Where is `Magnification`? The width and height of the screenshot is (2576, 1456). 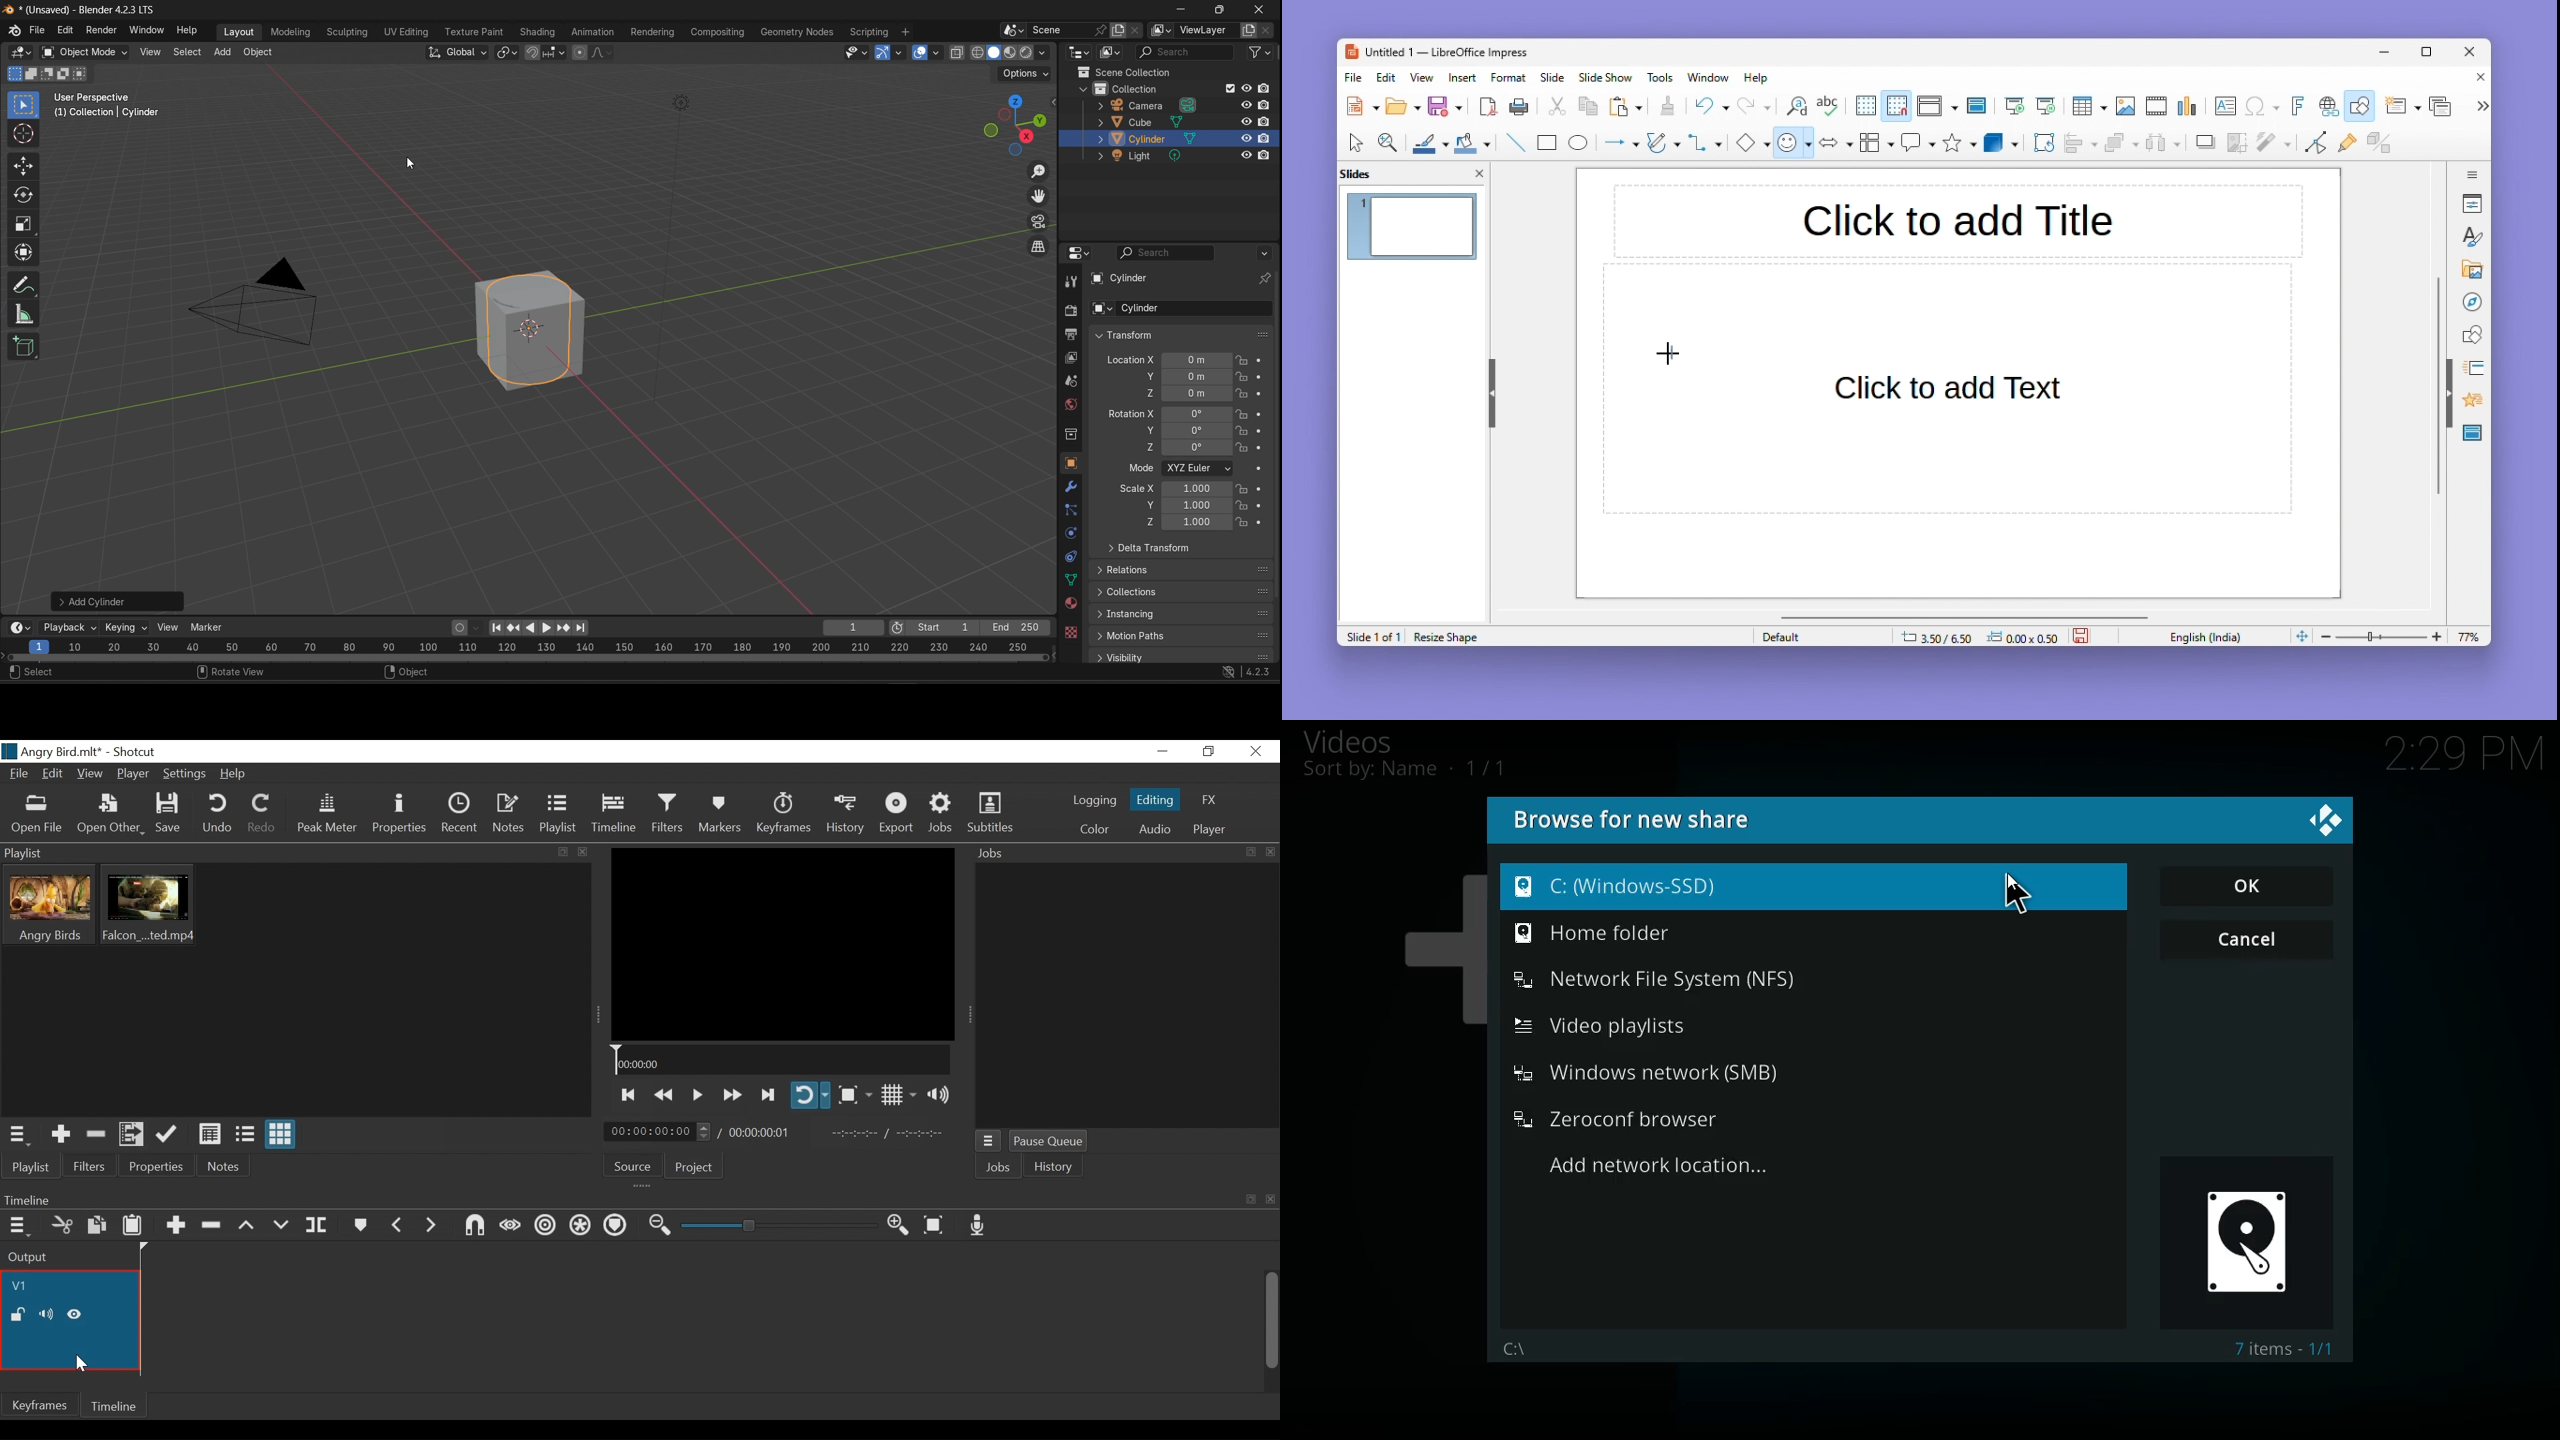
Magnification is located at coordinates (1389, 141).